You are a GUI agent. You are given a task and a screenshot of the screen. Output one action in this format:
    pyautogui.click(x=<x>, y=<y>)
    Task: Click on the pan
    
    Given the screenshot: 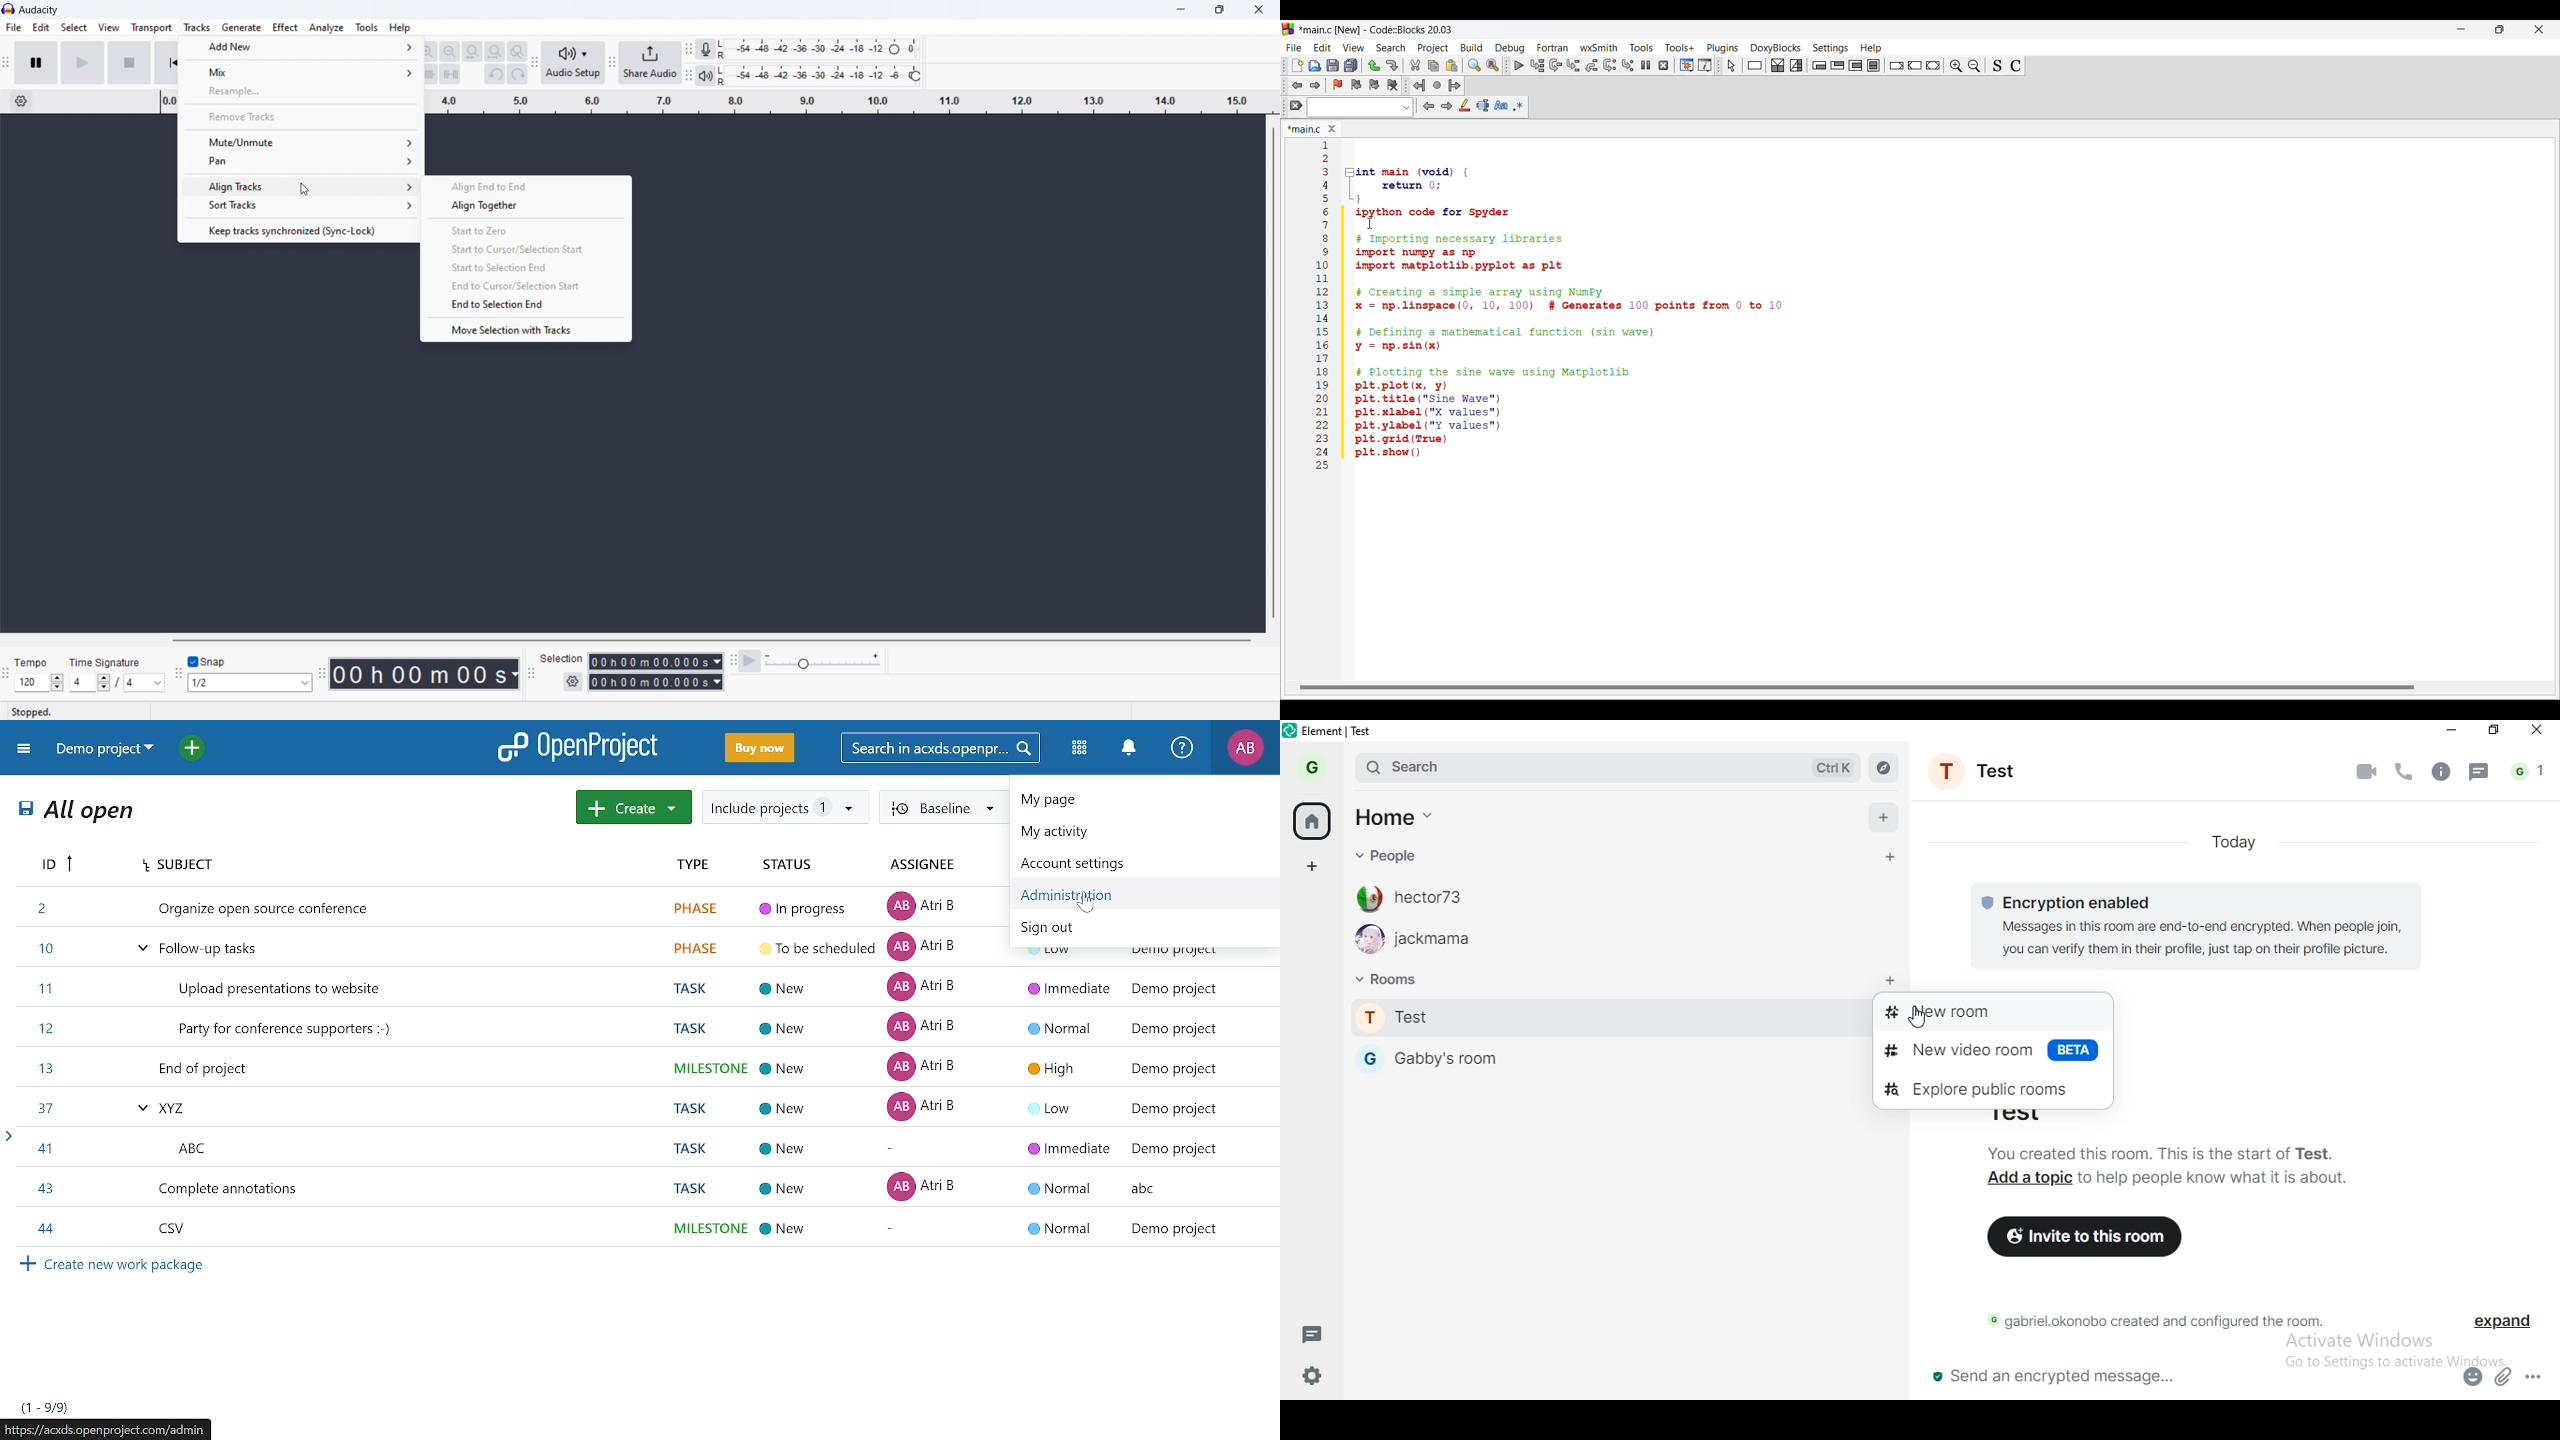 What is the action you would take?
    pyautogui.click(x=299, y=161)
    